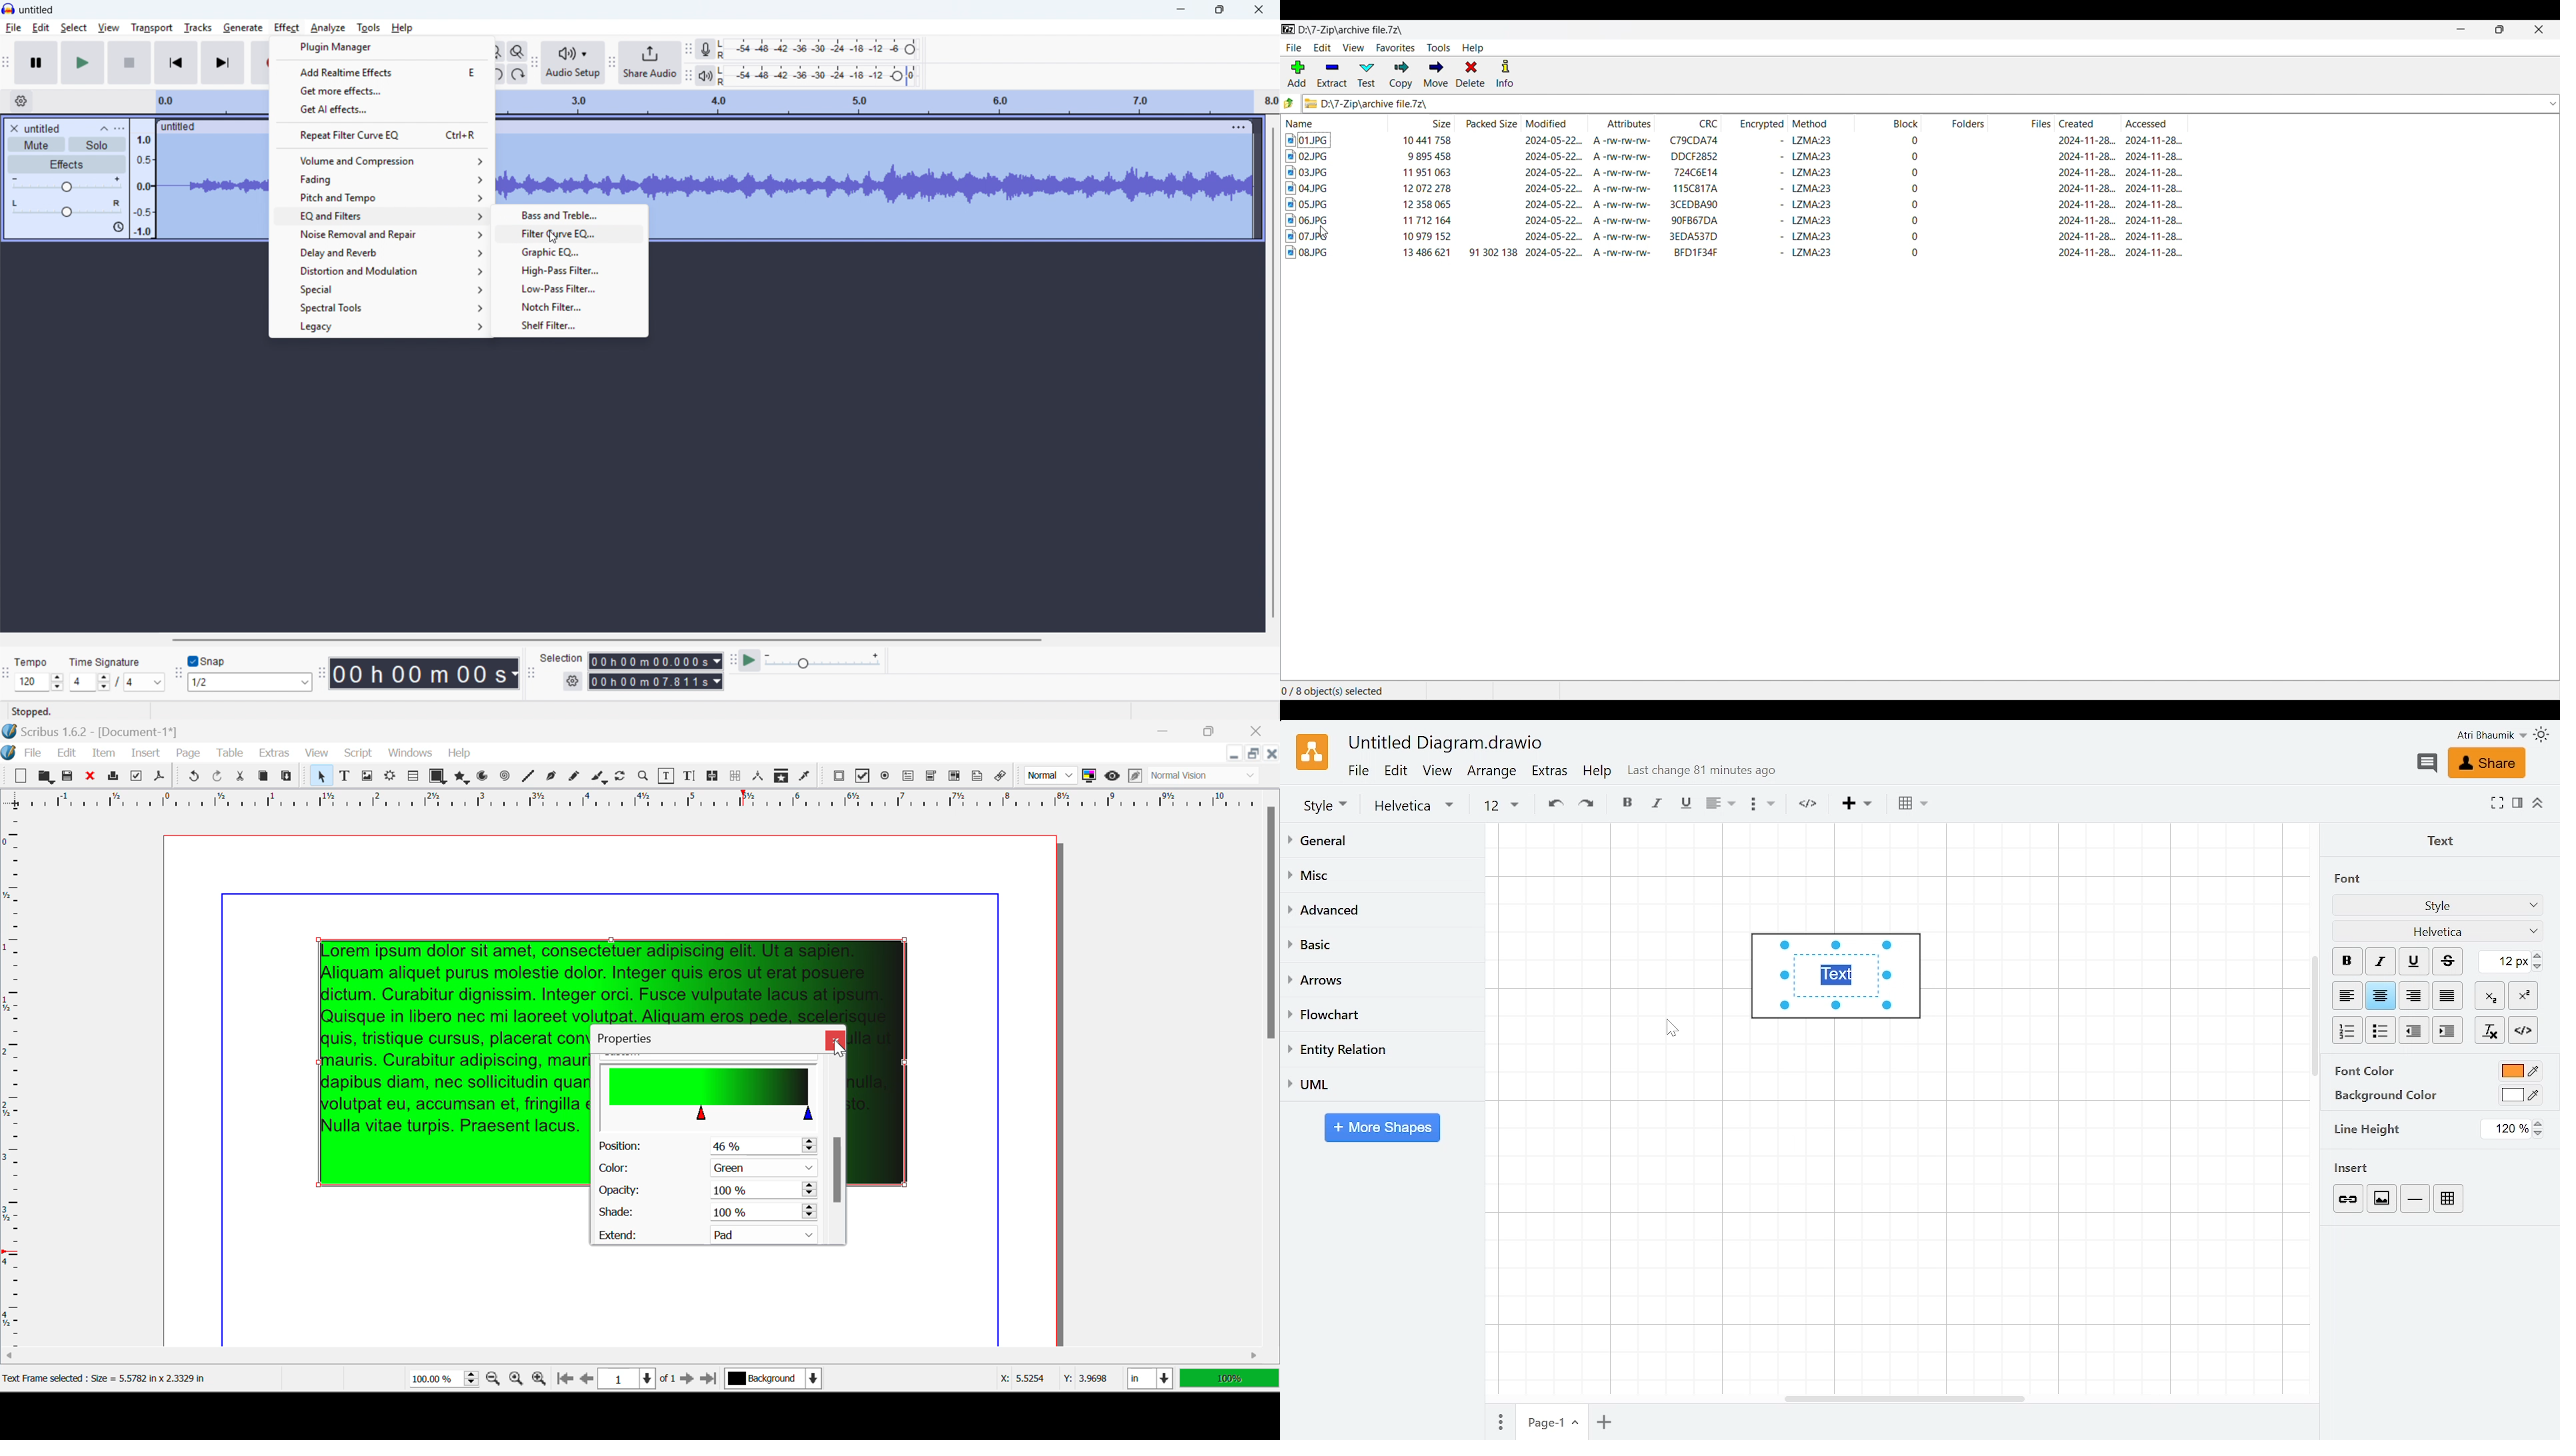  I want to click on Modified column, so click(1554, 122).